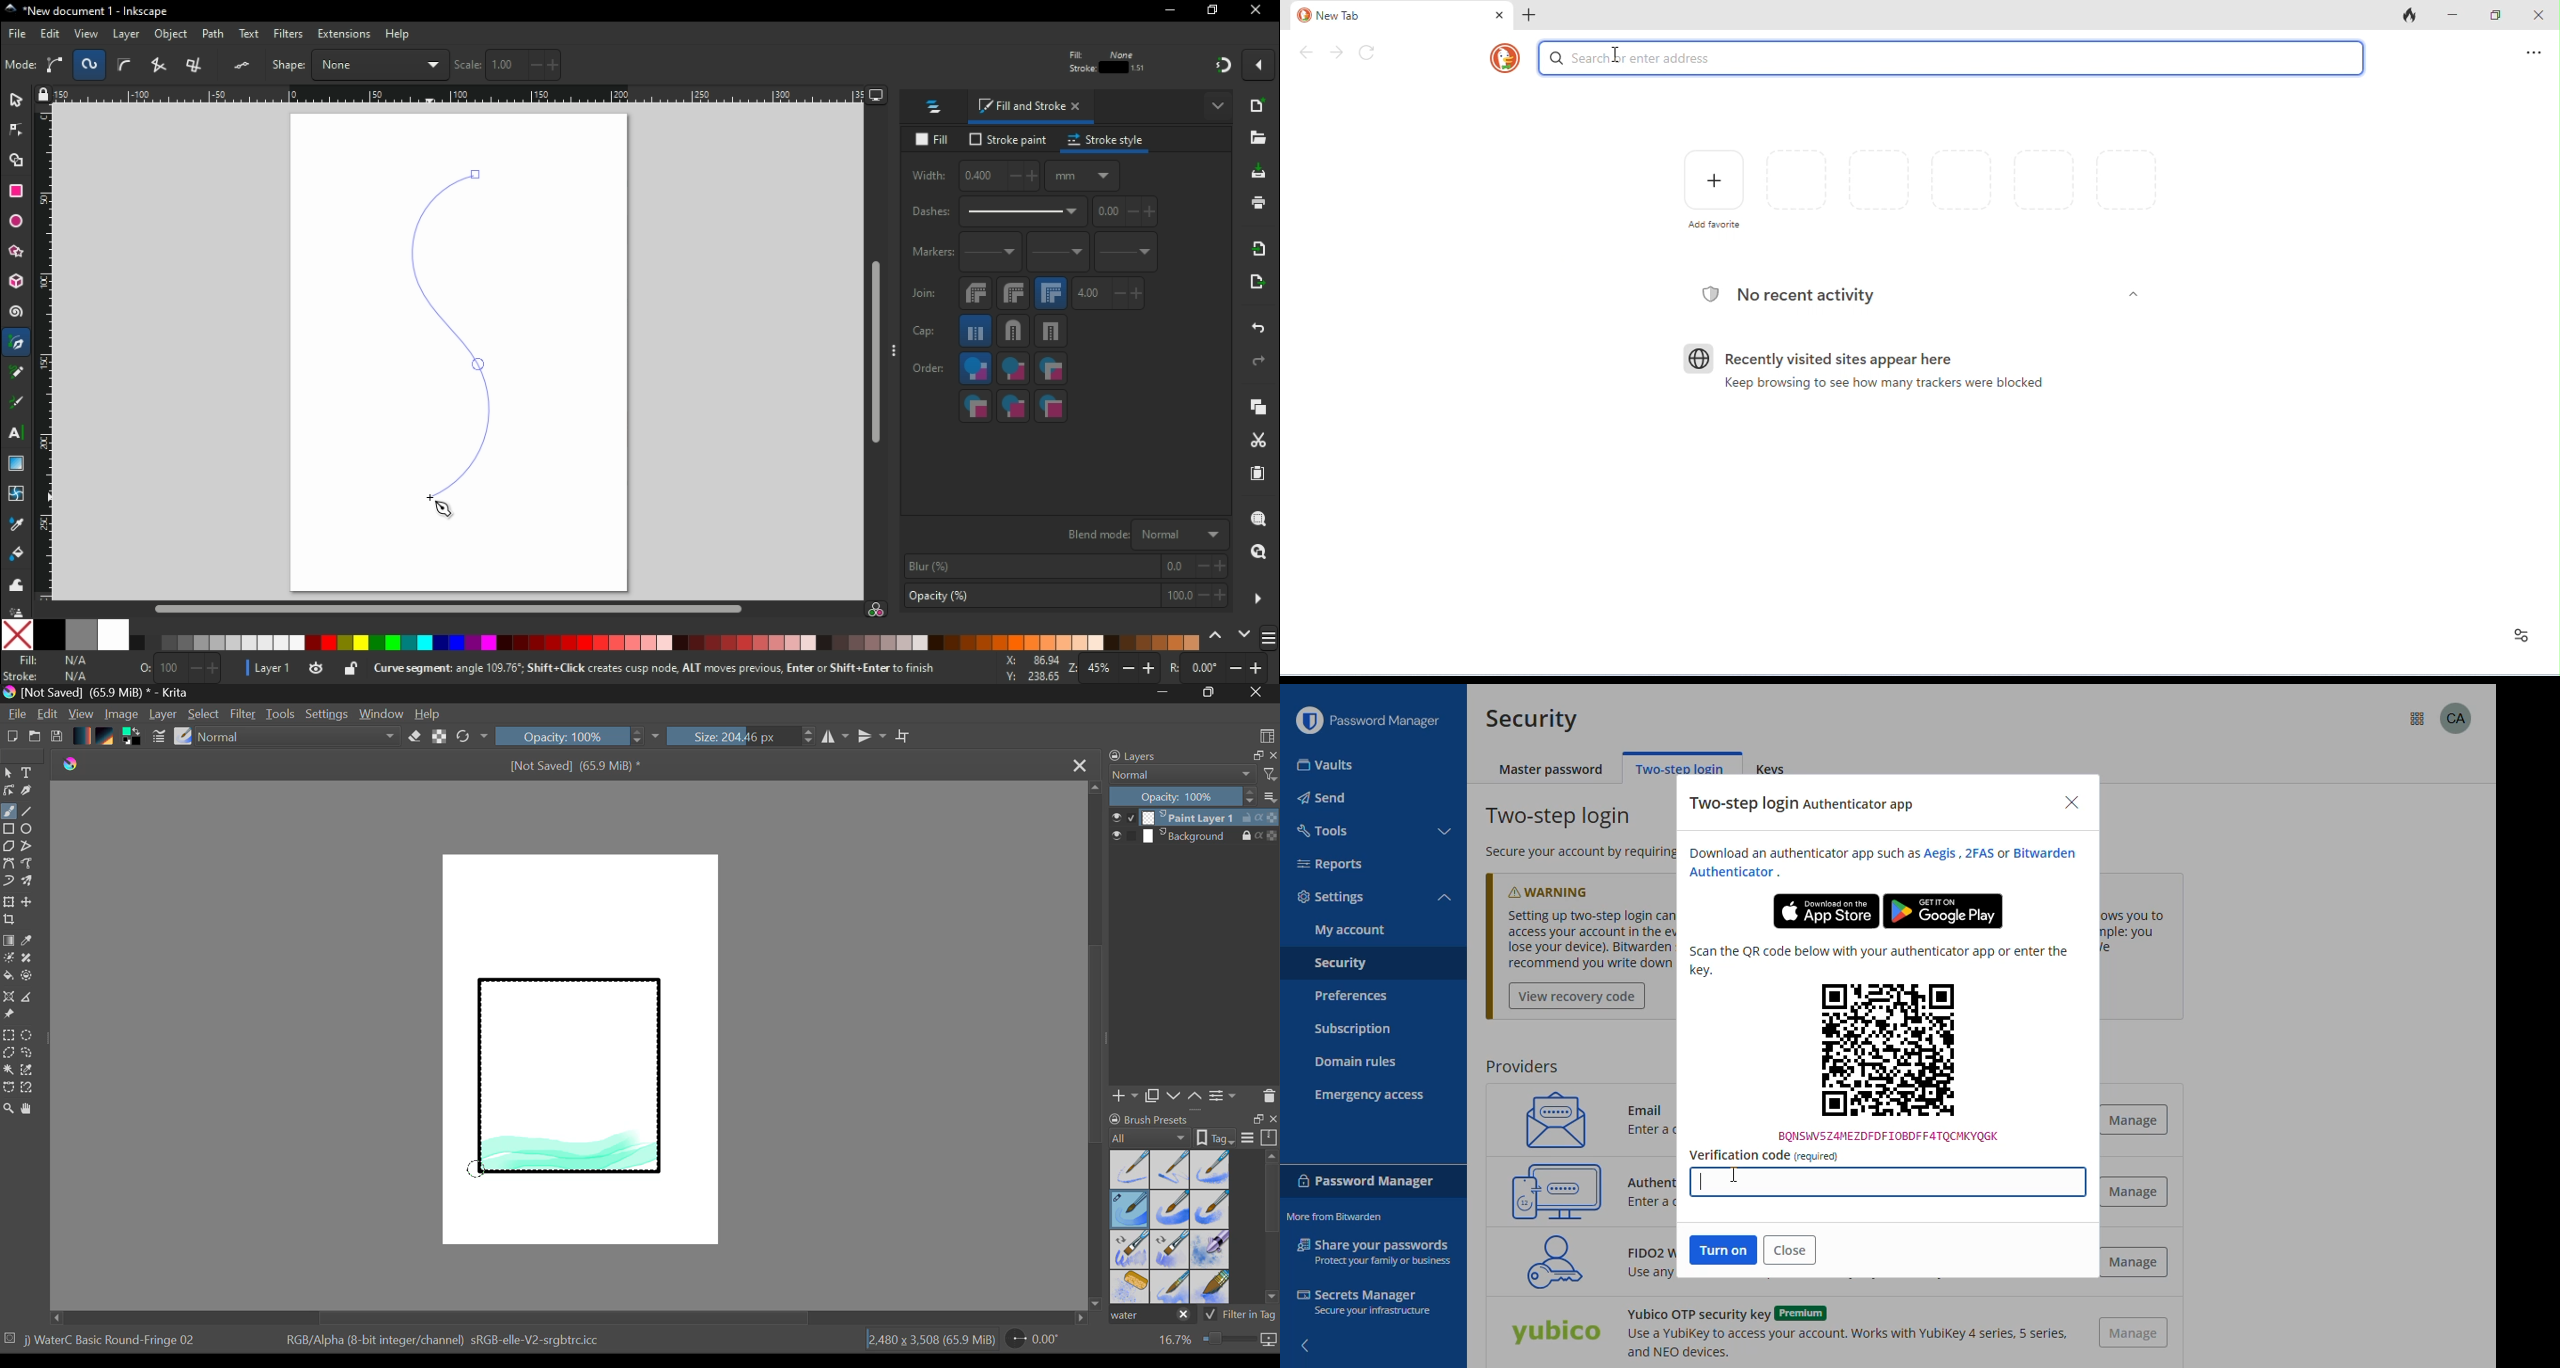 The width and height of the screenshot is (2576, 1372). Describe the element at coordinates (1532, 719) in the screenshot. I see `security` at that location.